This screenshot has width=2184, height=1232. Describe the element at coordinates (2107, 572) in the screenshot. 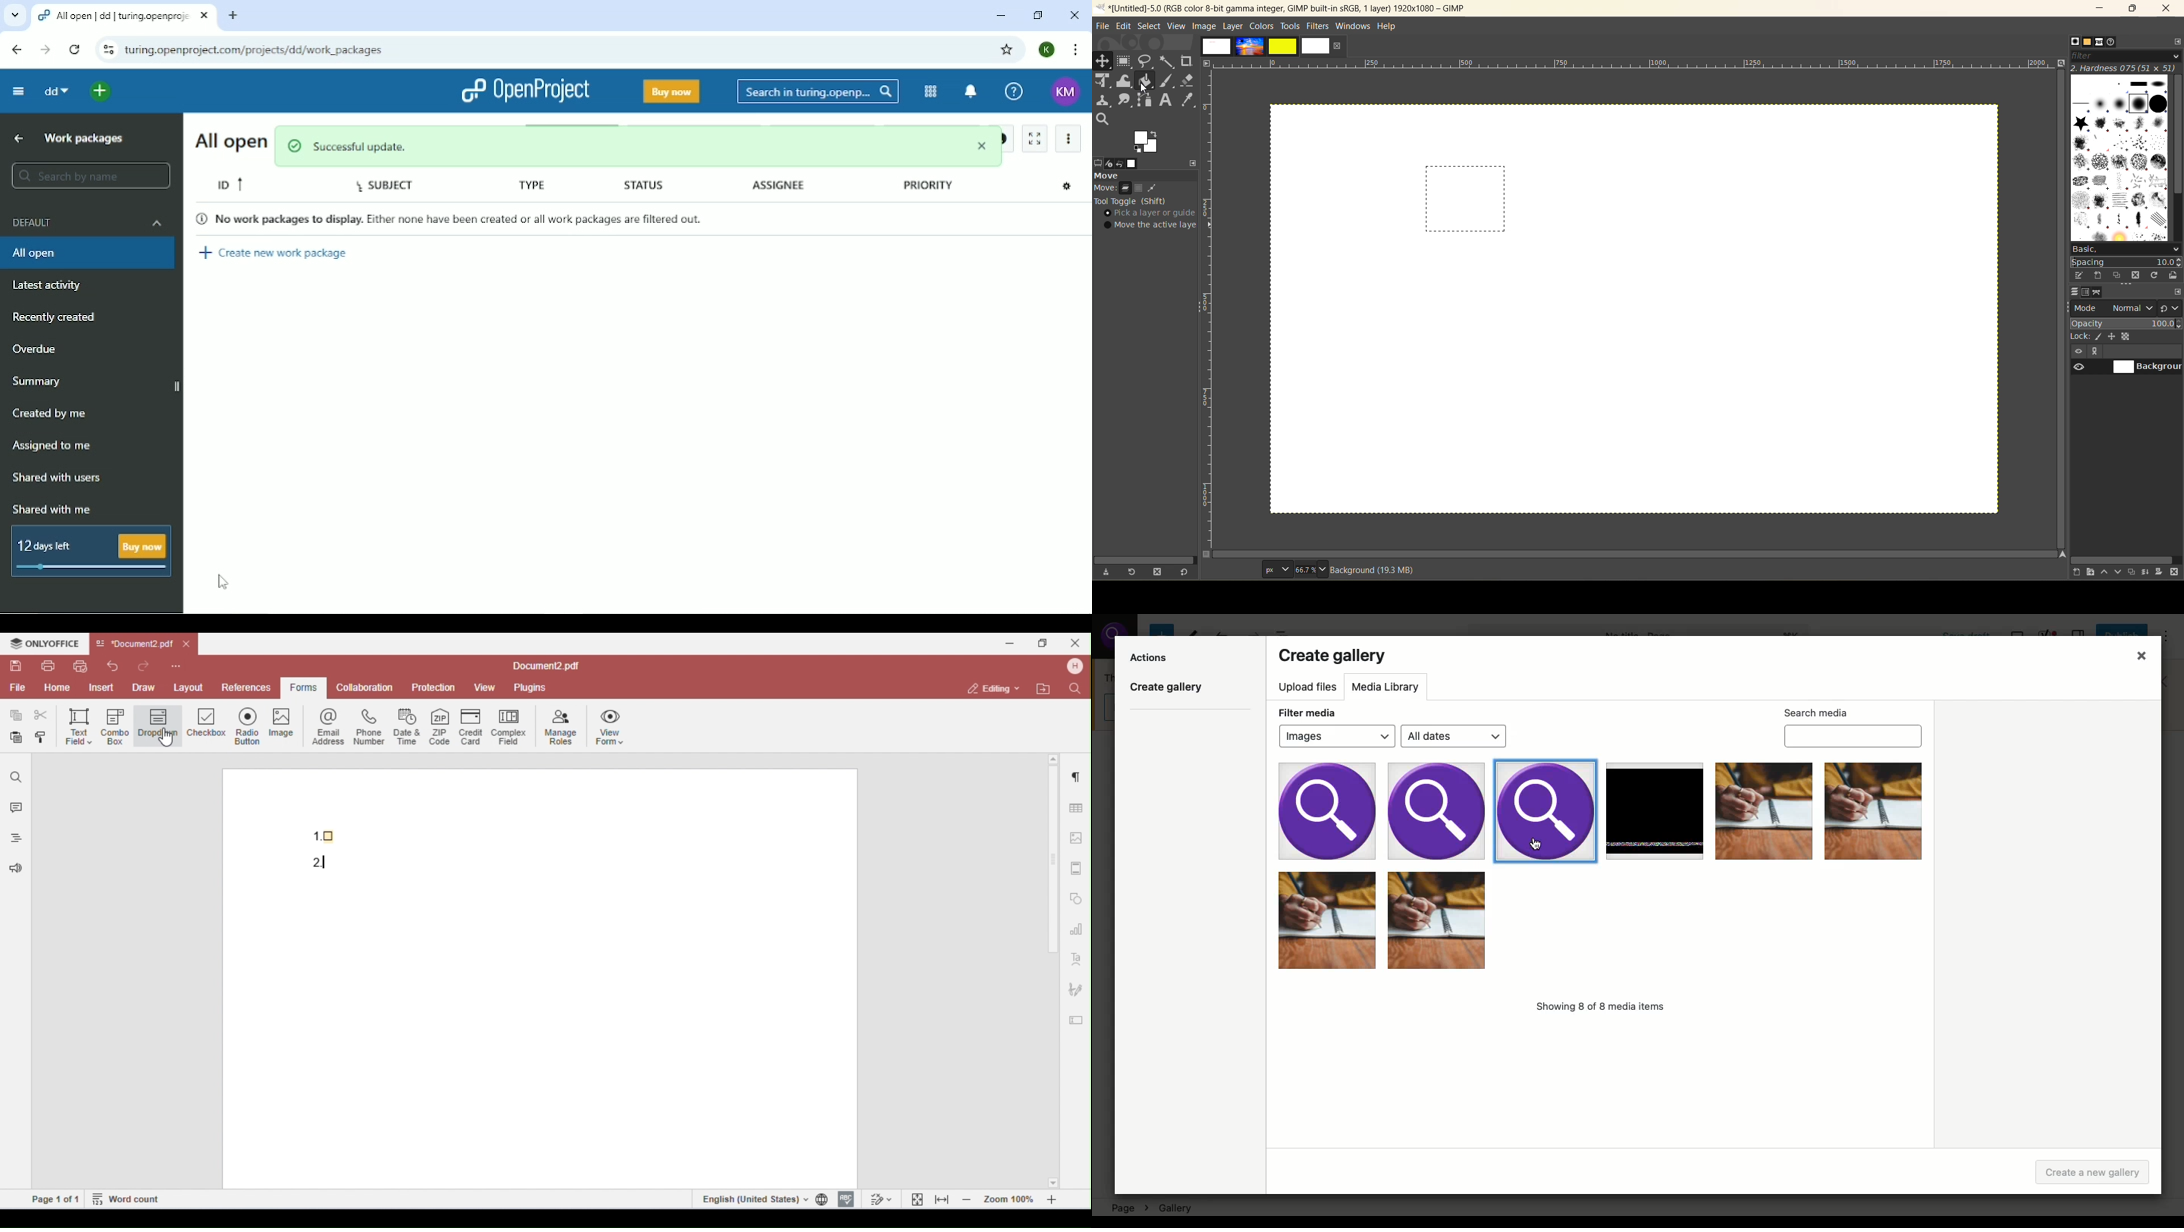

I see `raise this layer` at that location.